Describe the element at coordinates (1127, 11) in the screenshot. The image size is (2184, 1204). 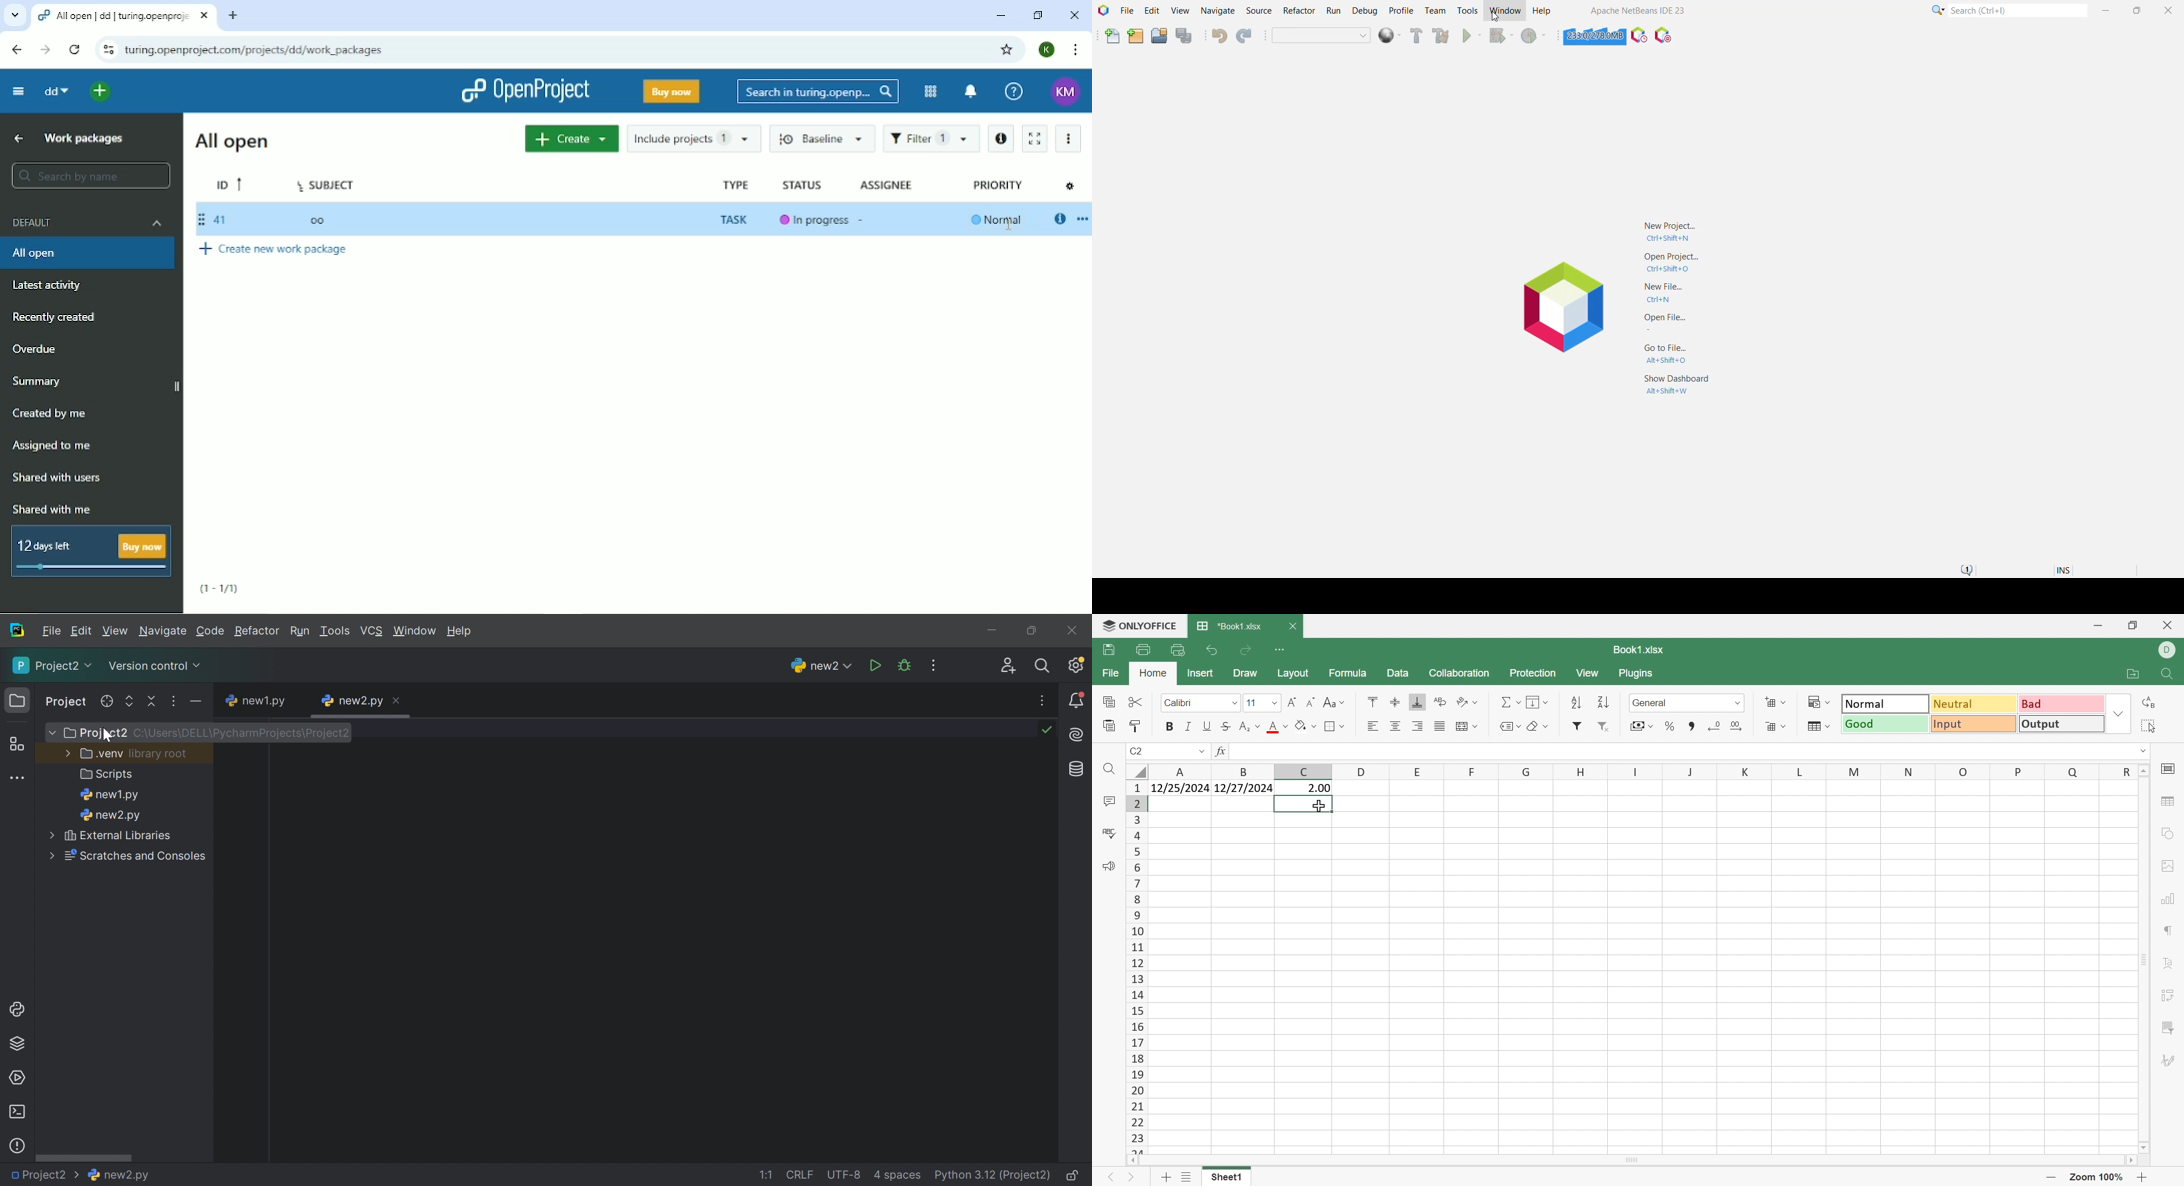
I see `File` at that location.